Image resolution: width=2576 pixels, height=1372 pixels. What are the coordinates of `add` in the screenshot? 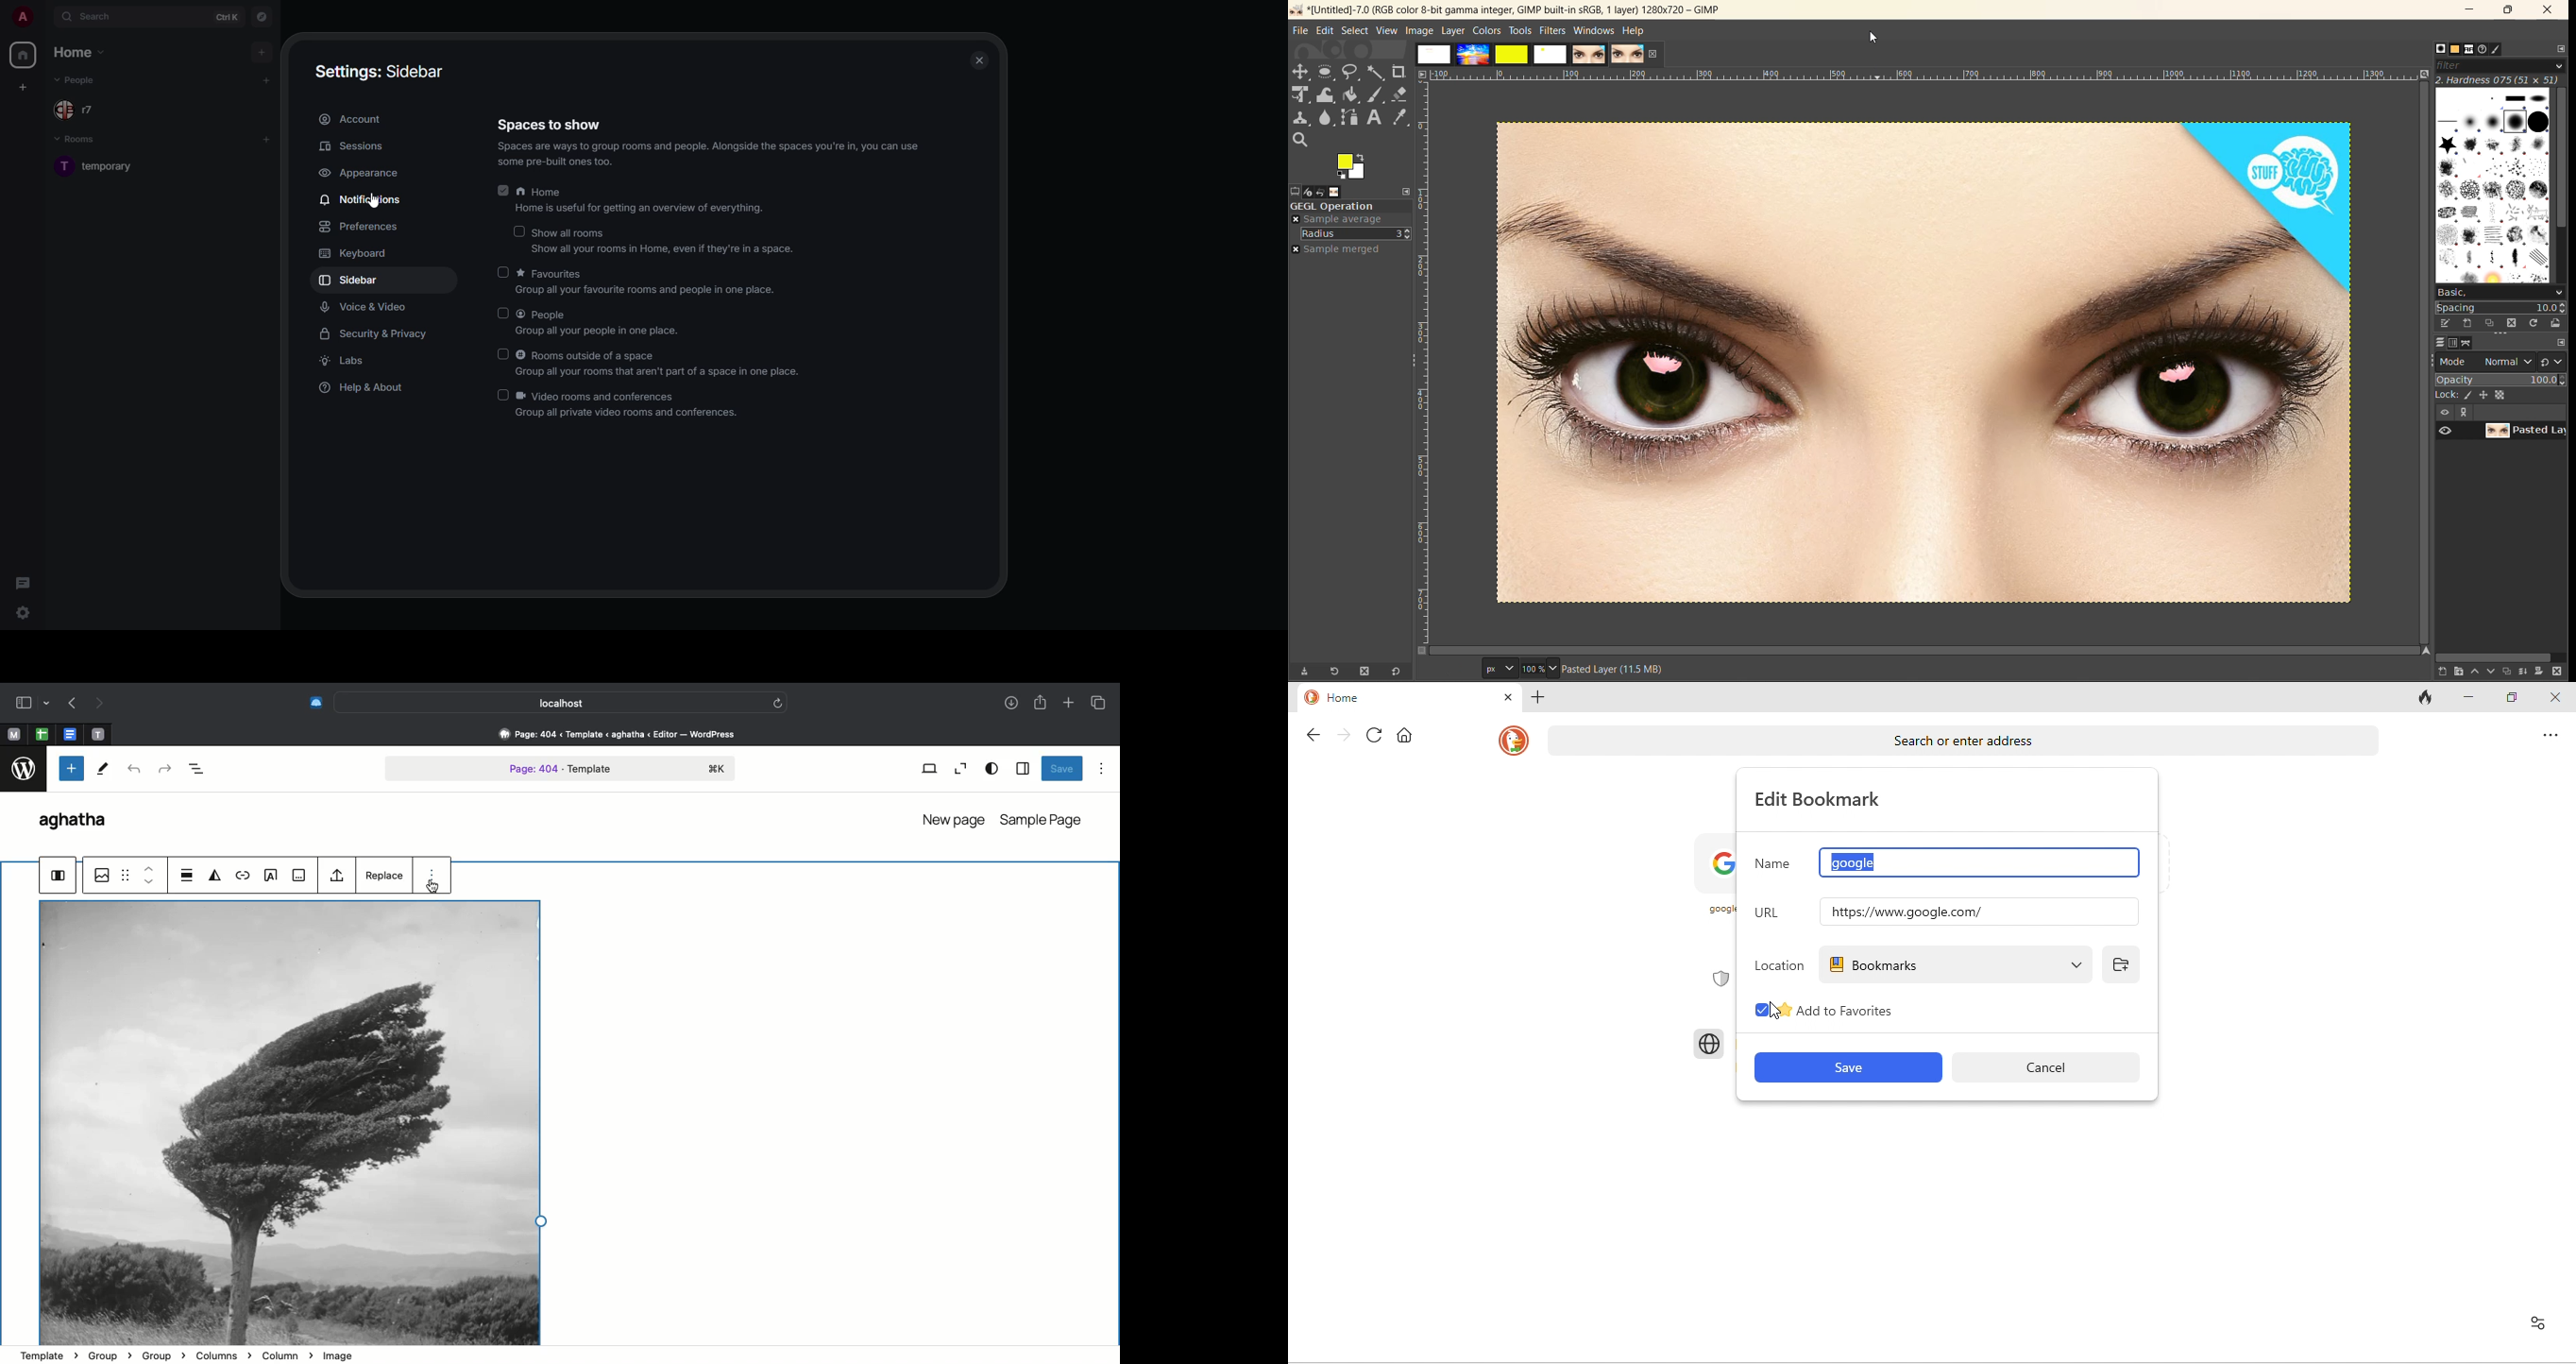 It's located at (266, 140).